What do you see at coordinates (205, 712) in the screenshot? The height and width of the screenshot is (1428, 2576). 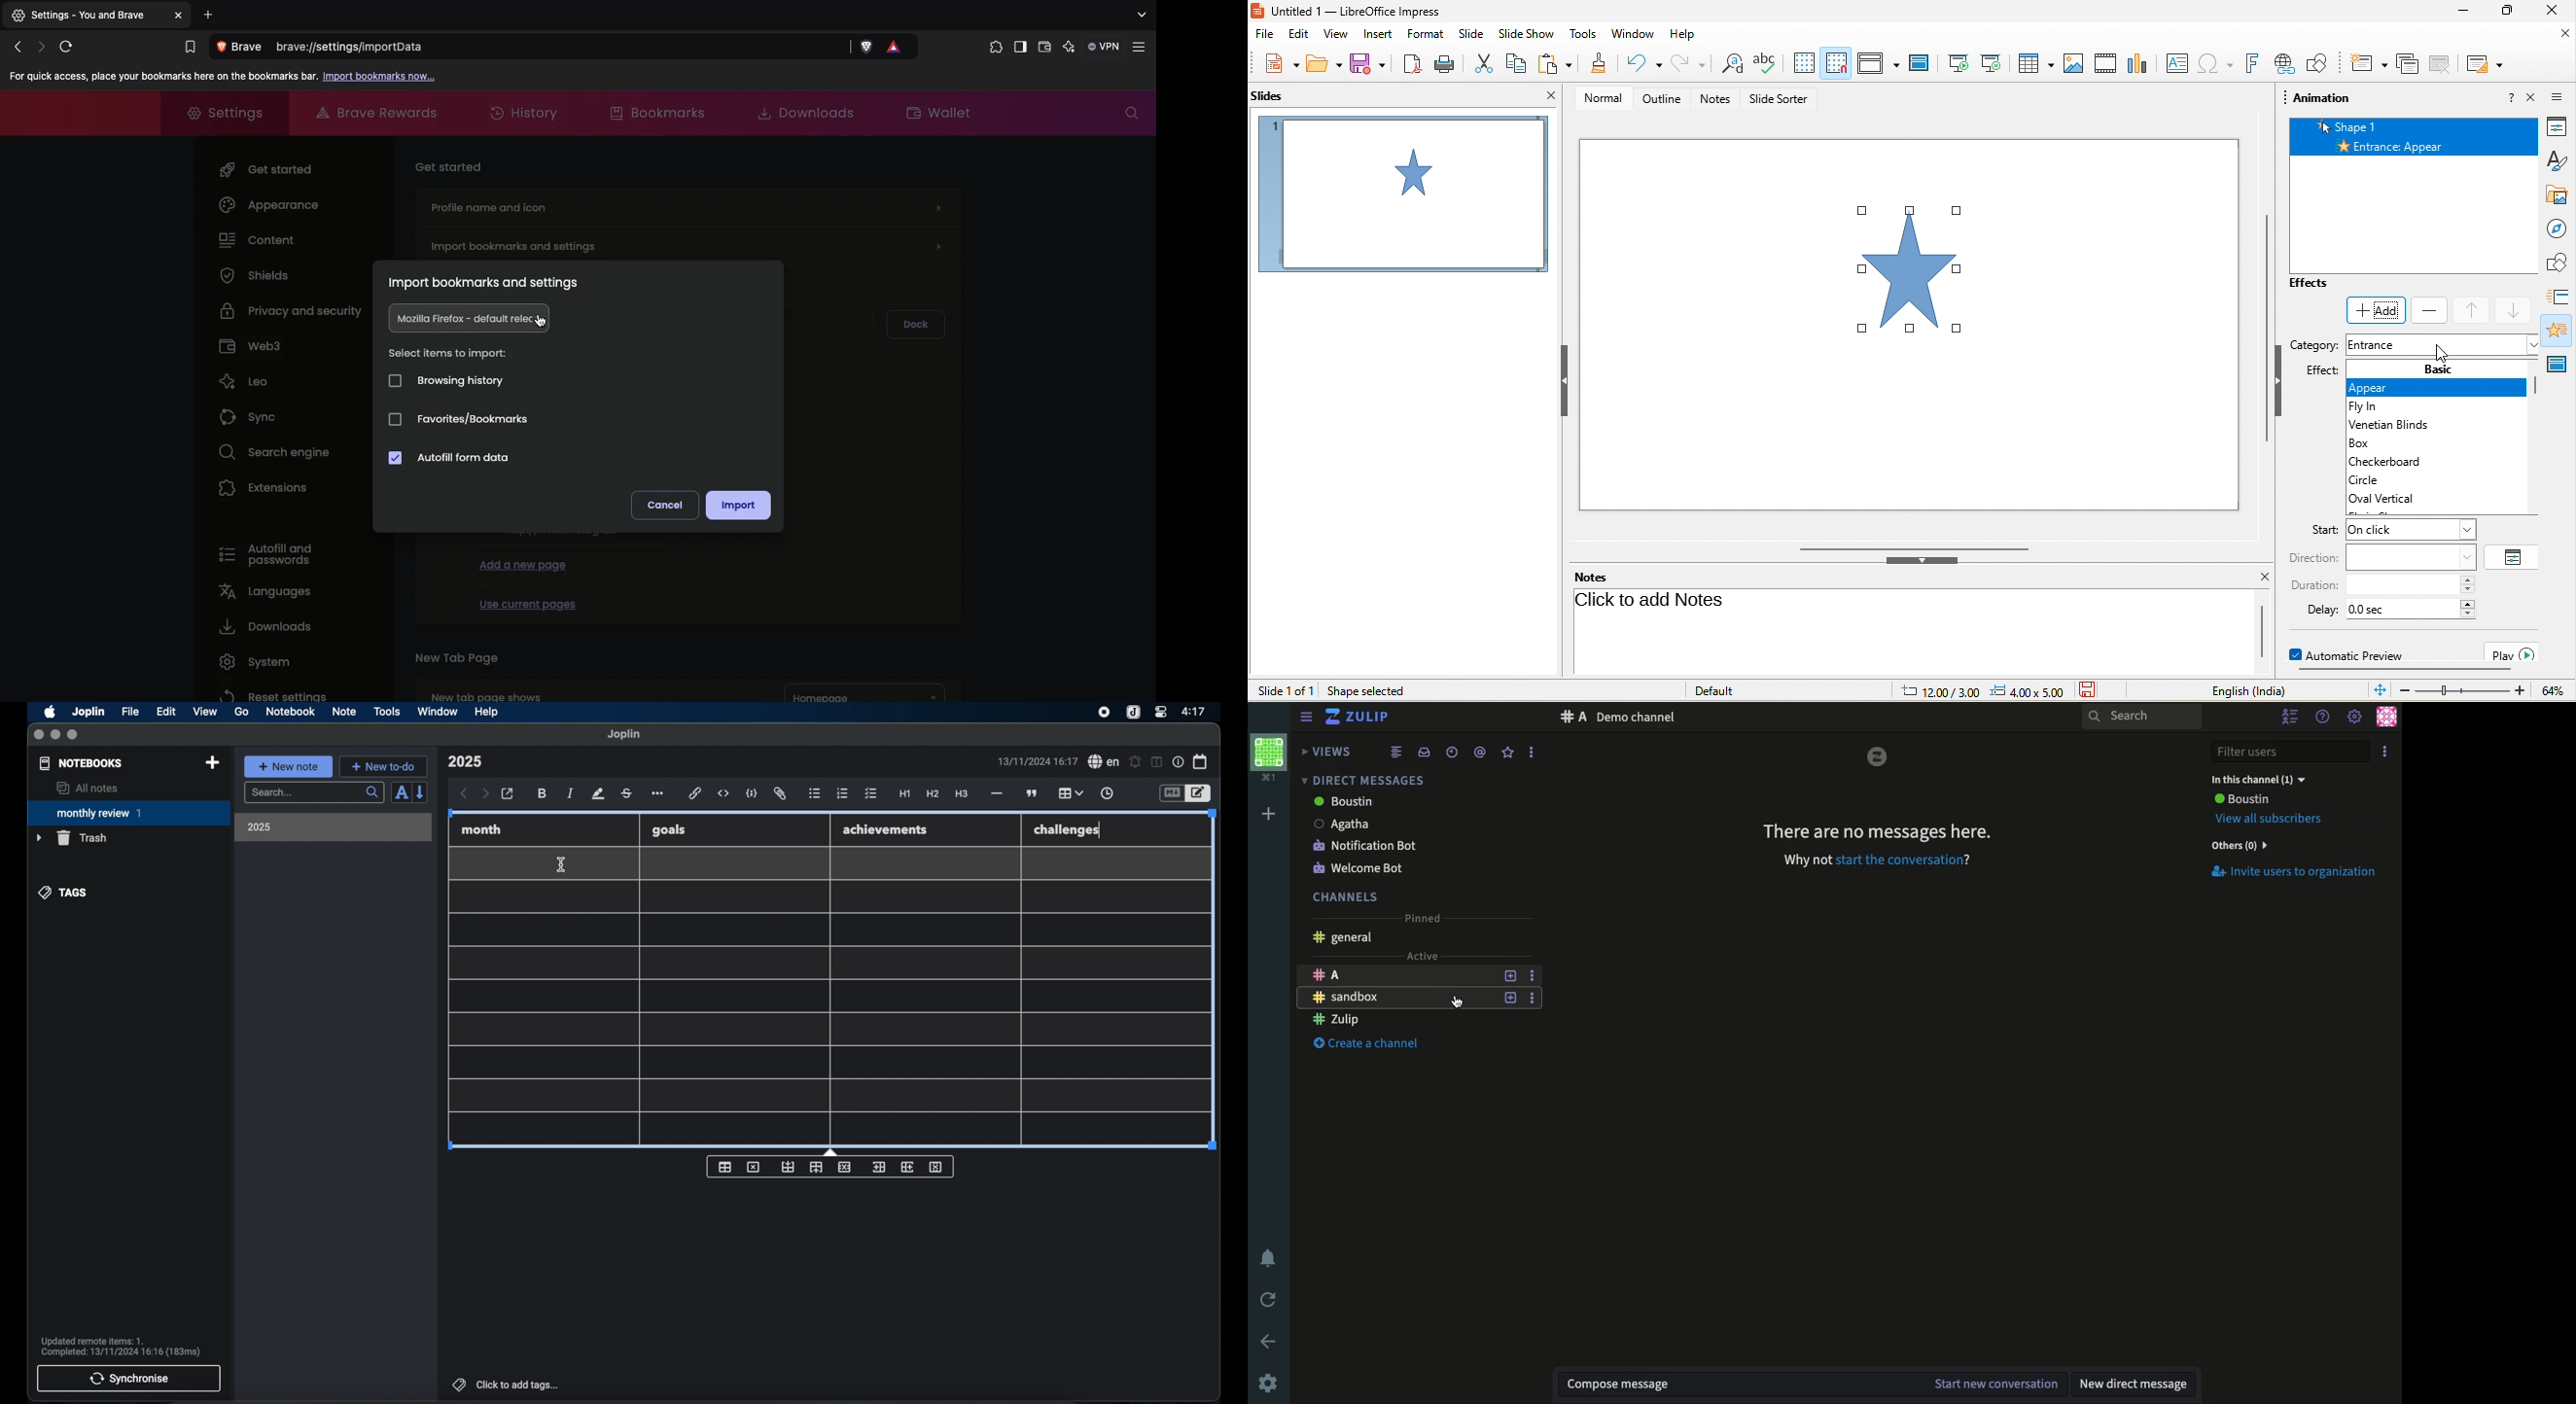 I see `view` at bounding box center [205, 712].